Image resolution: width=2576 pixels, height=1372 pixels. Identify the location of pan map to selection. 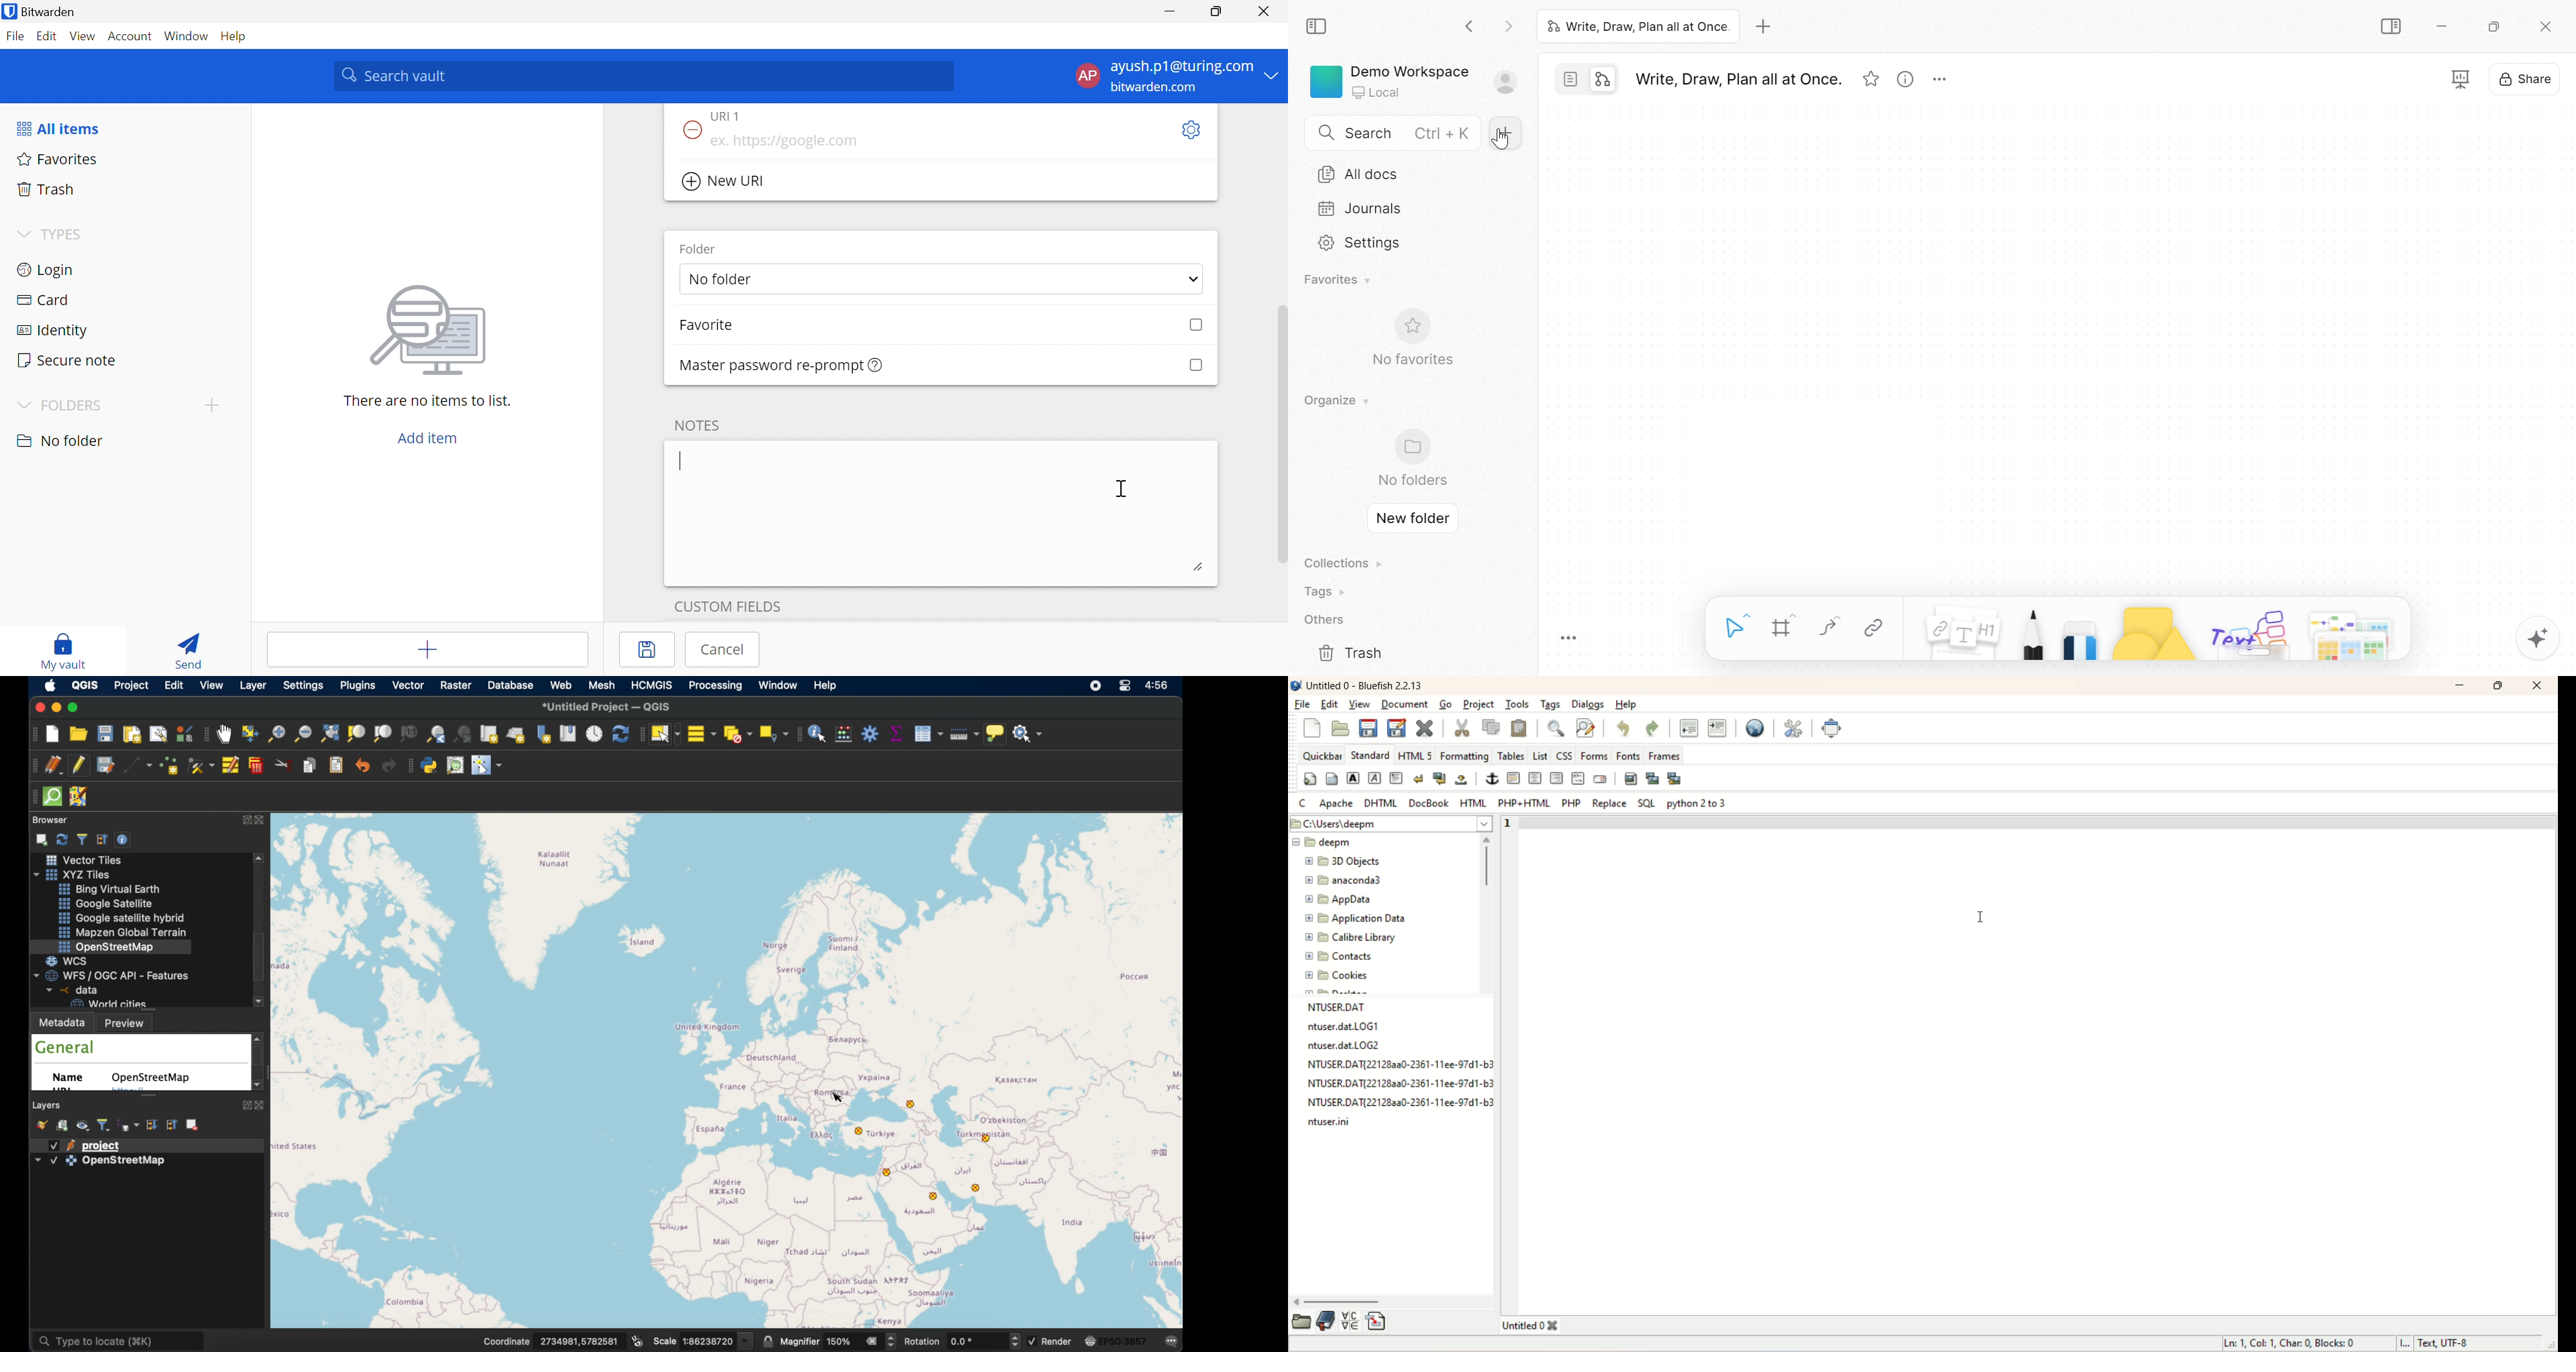
(250, 733).